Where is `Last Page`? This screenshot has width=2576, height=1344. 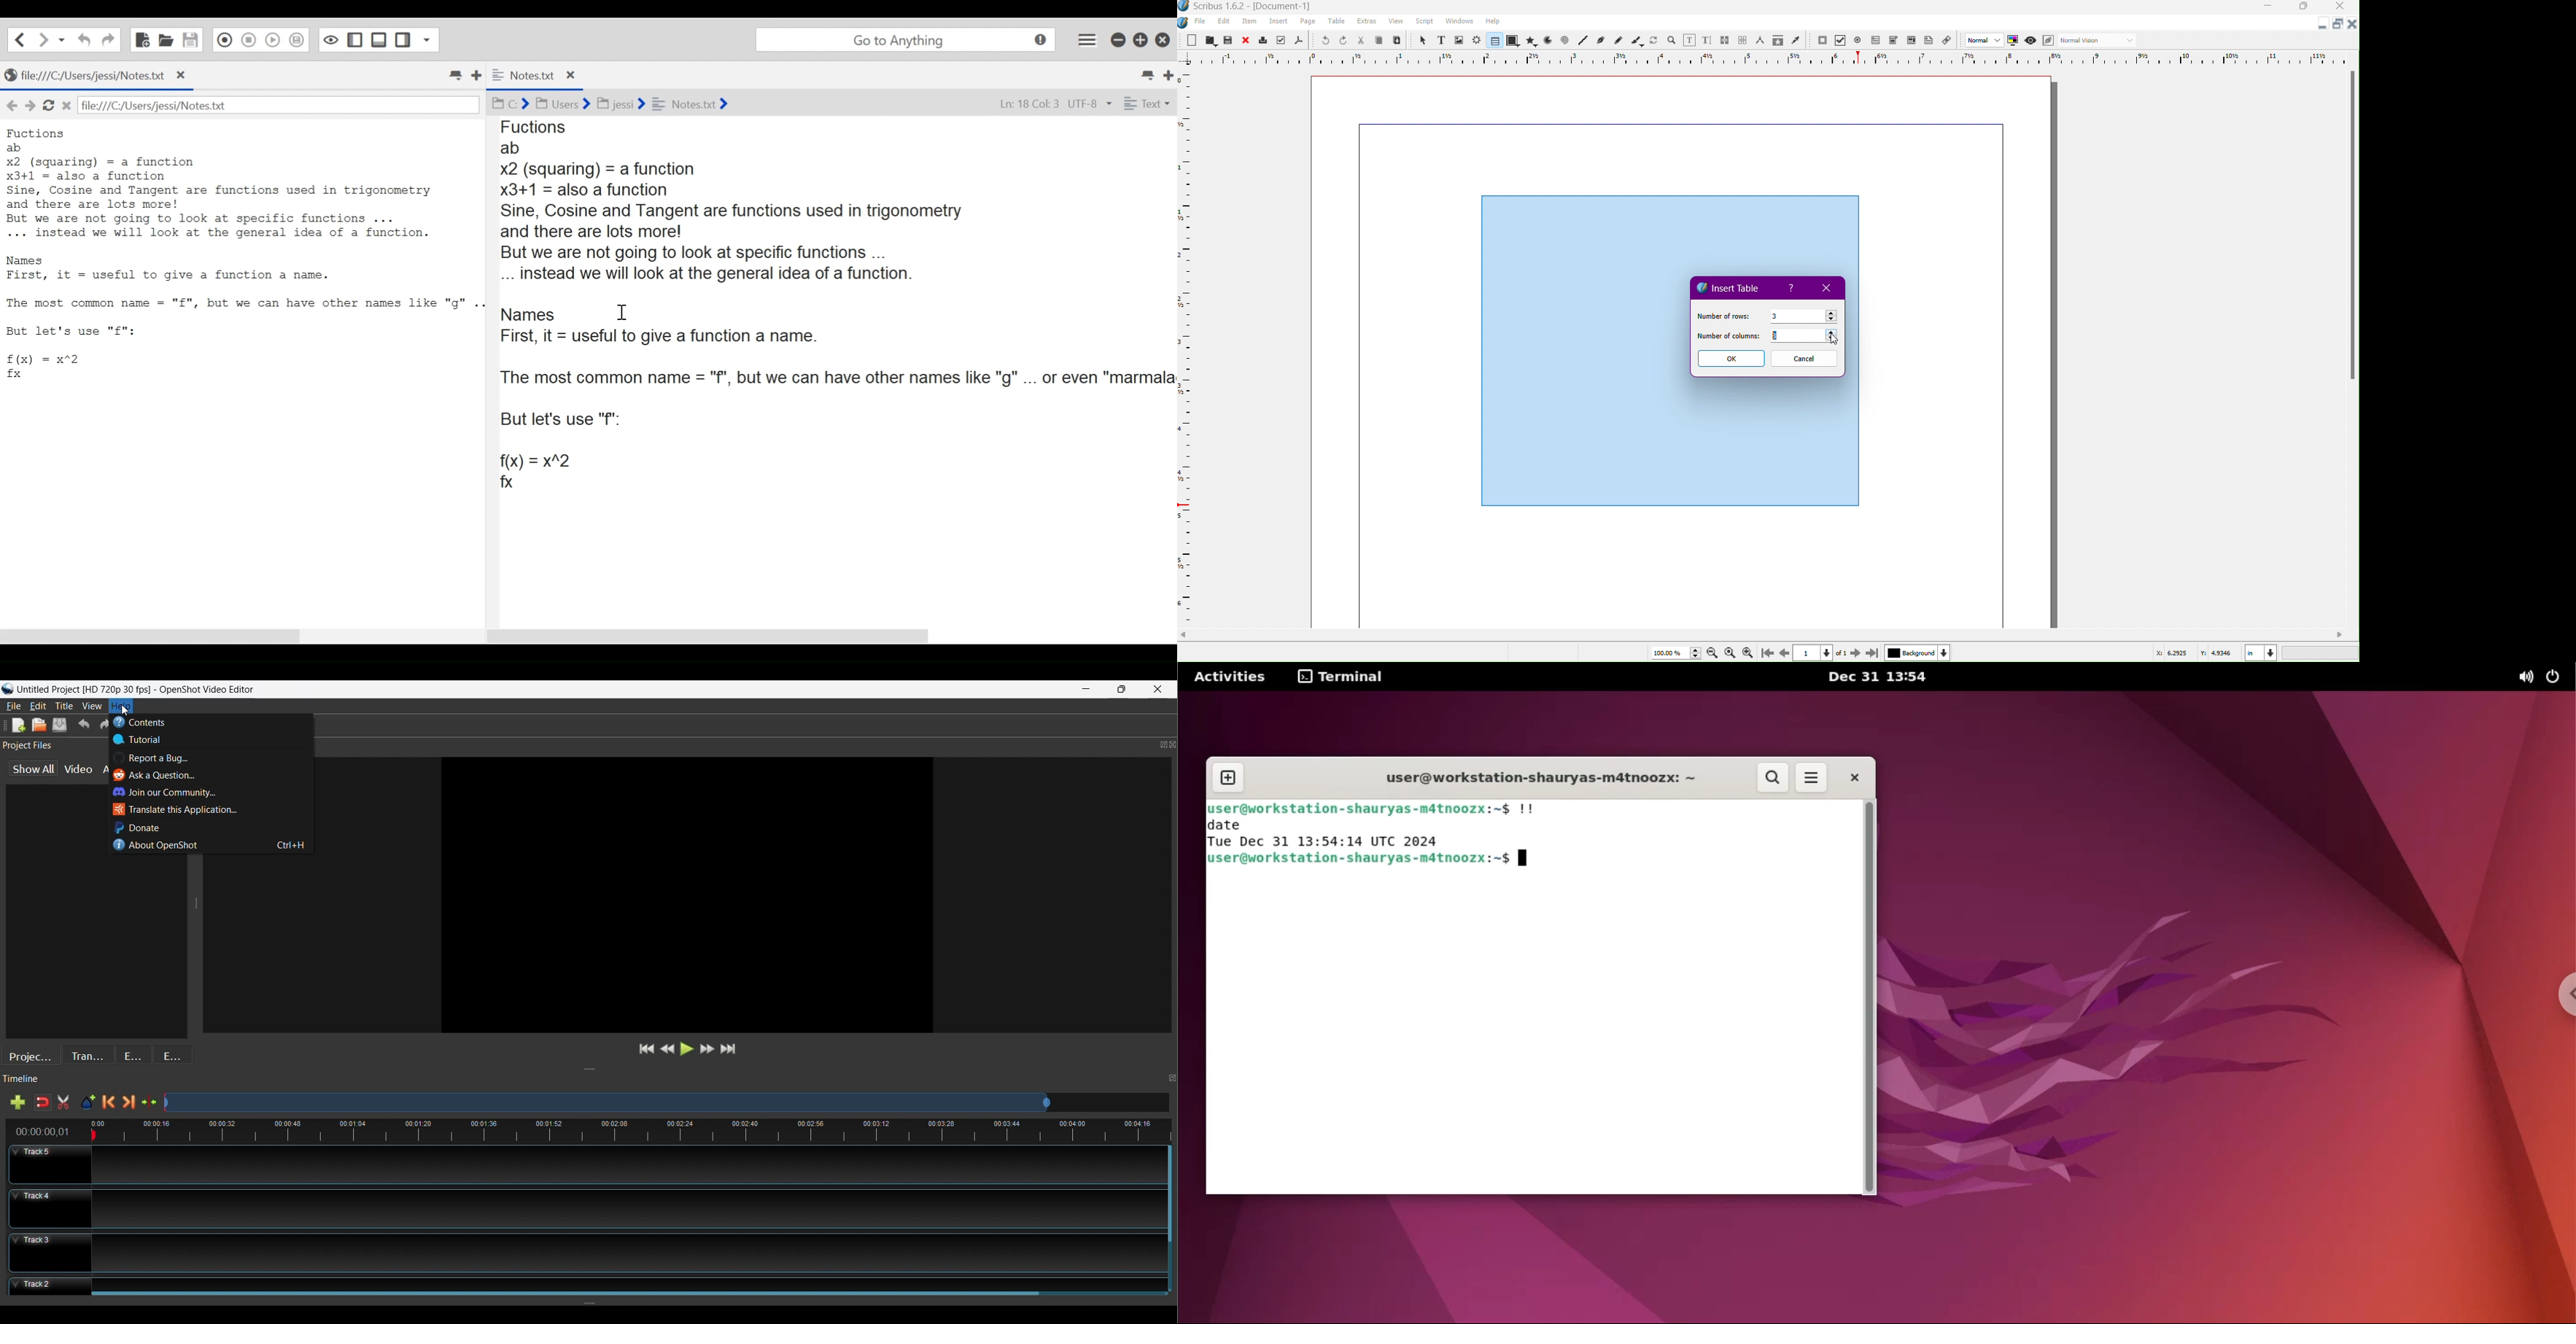 Last Page is located at coordinates (1873, 652).